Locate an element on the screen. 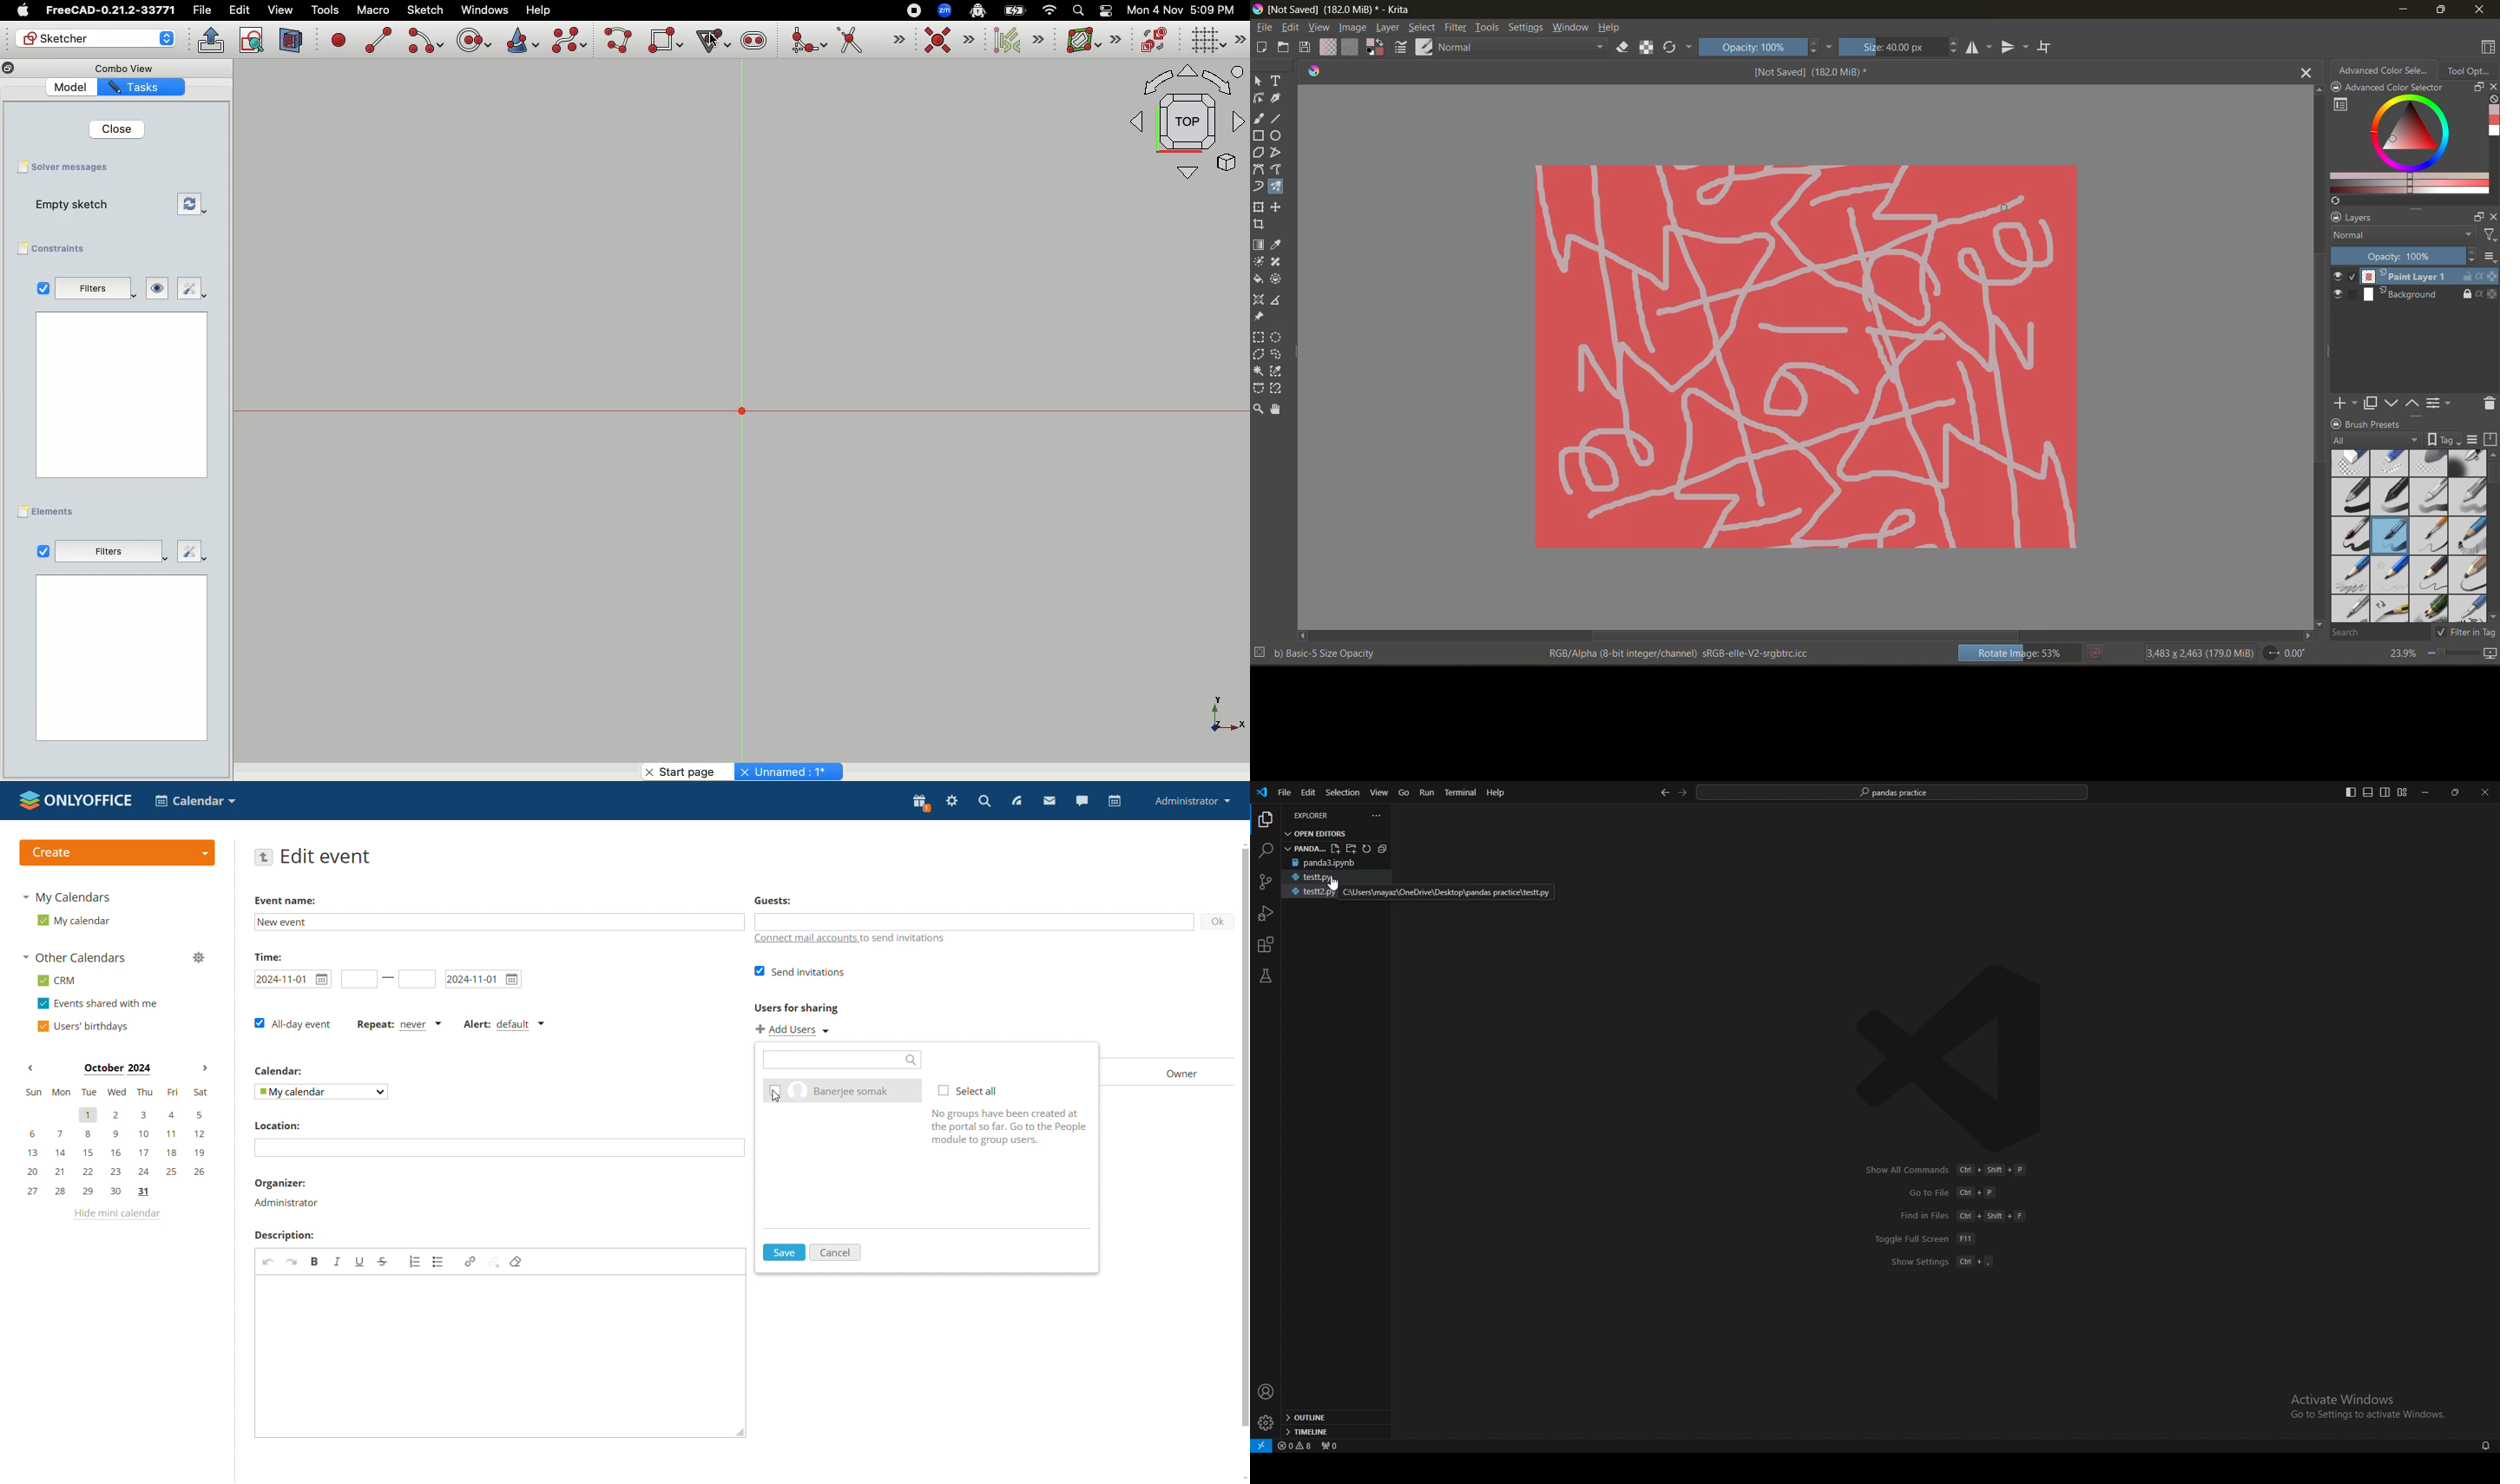 The image size is (2520, 1484). end date is located at coordinates (482, 980).